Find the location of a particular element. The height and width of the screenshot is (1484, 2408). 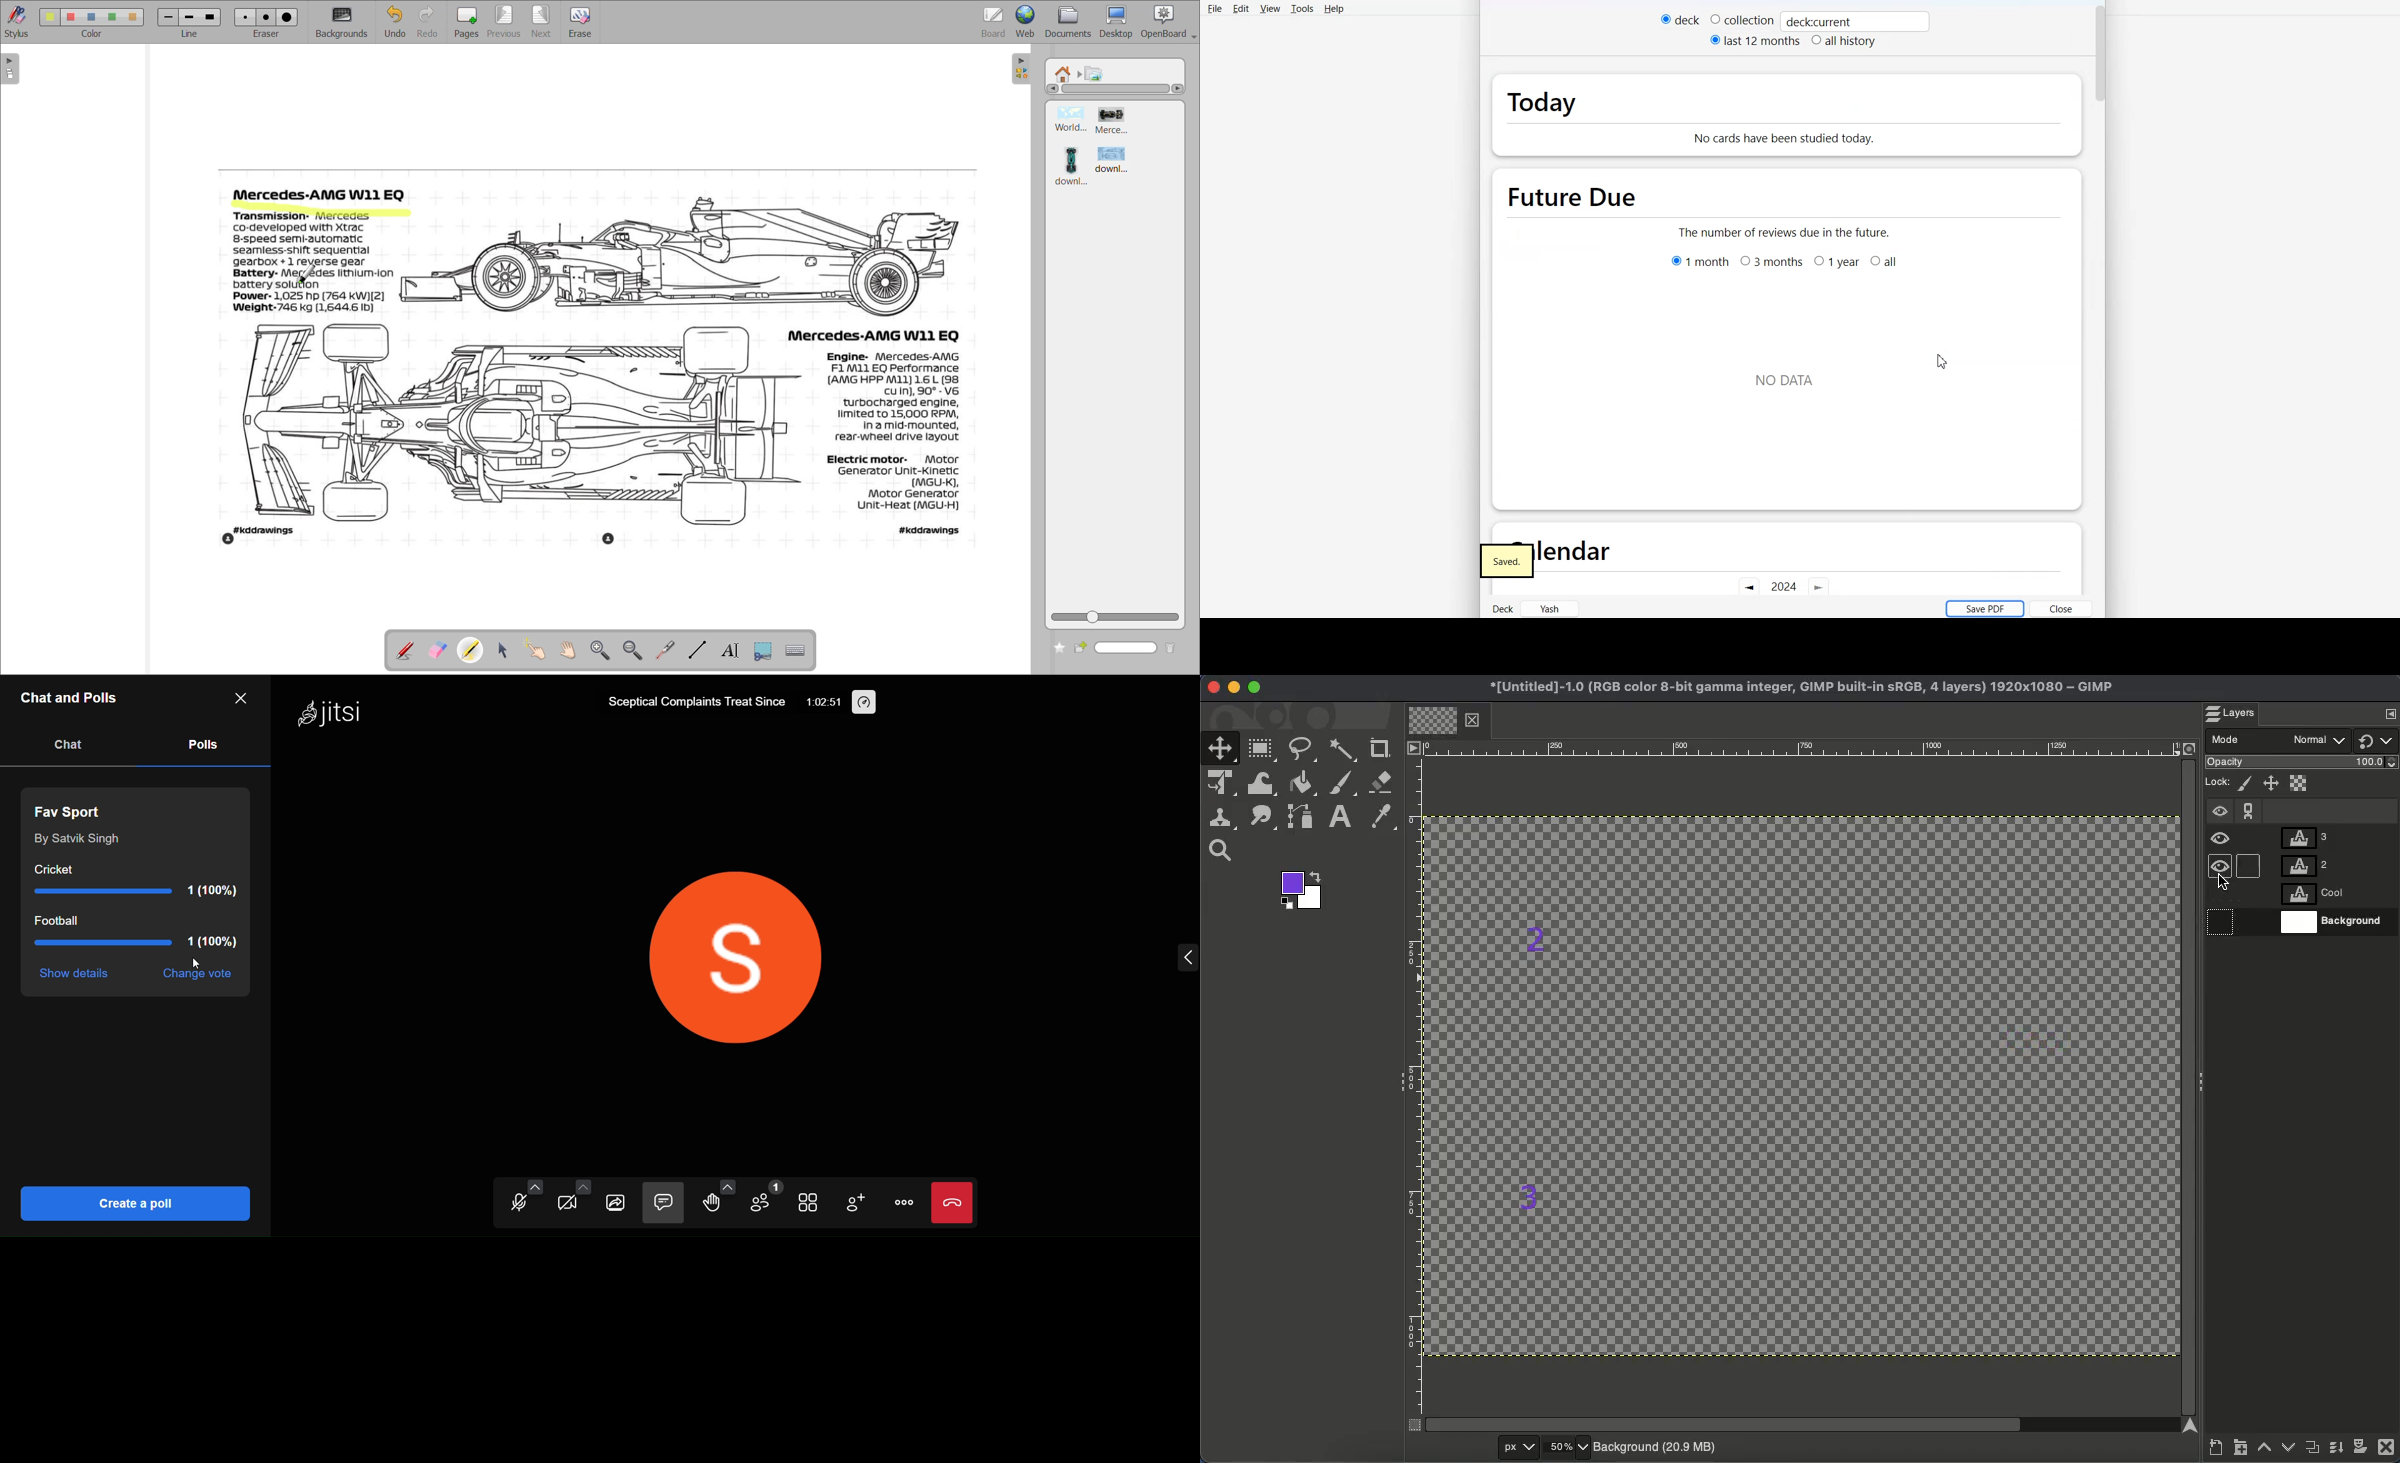

Deck is located at coordinates (1501, 608).